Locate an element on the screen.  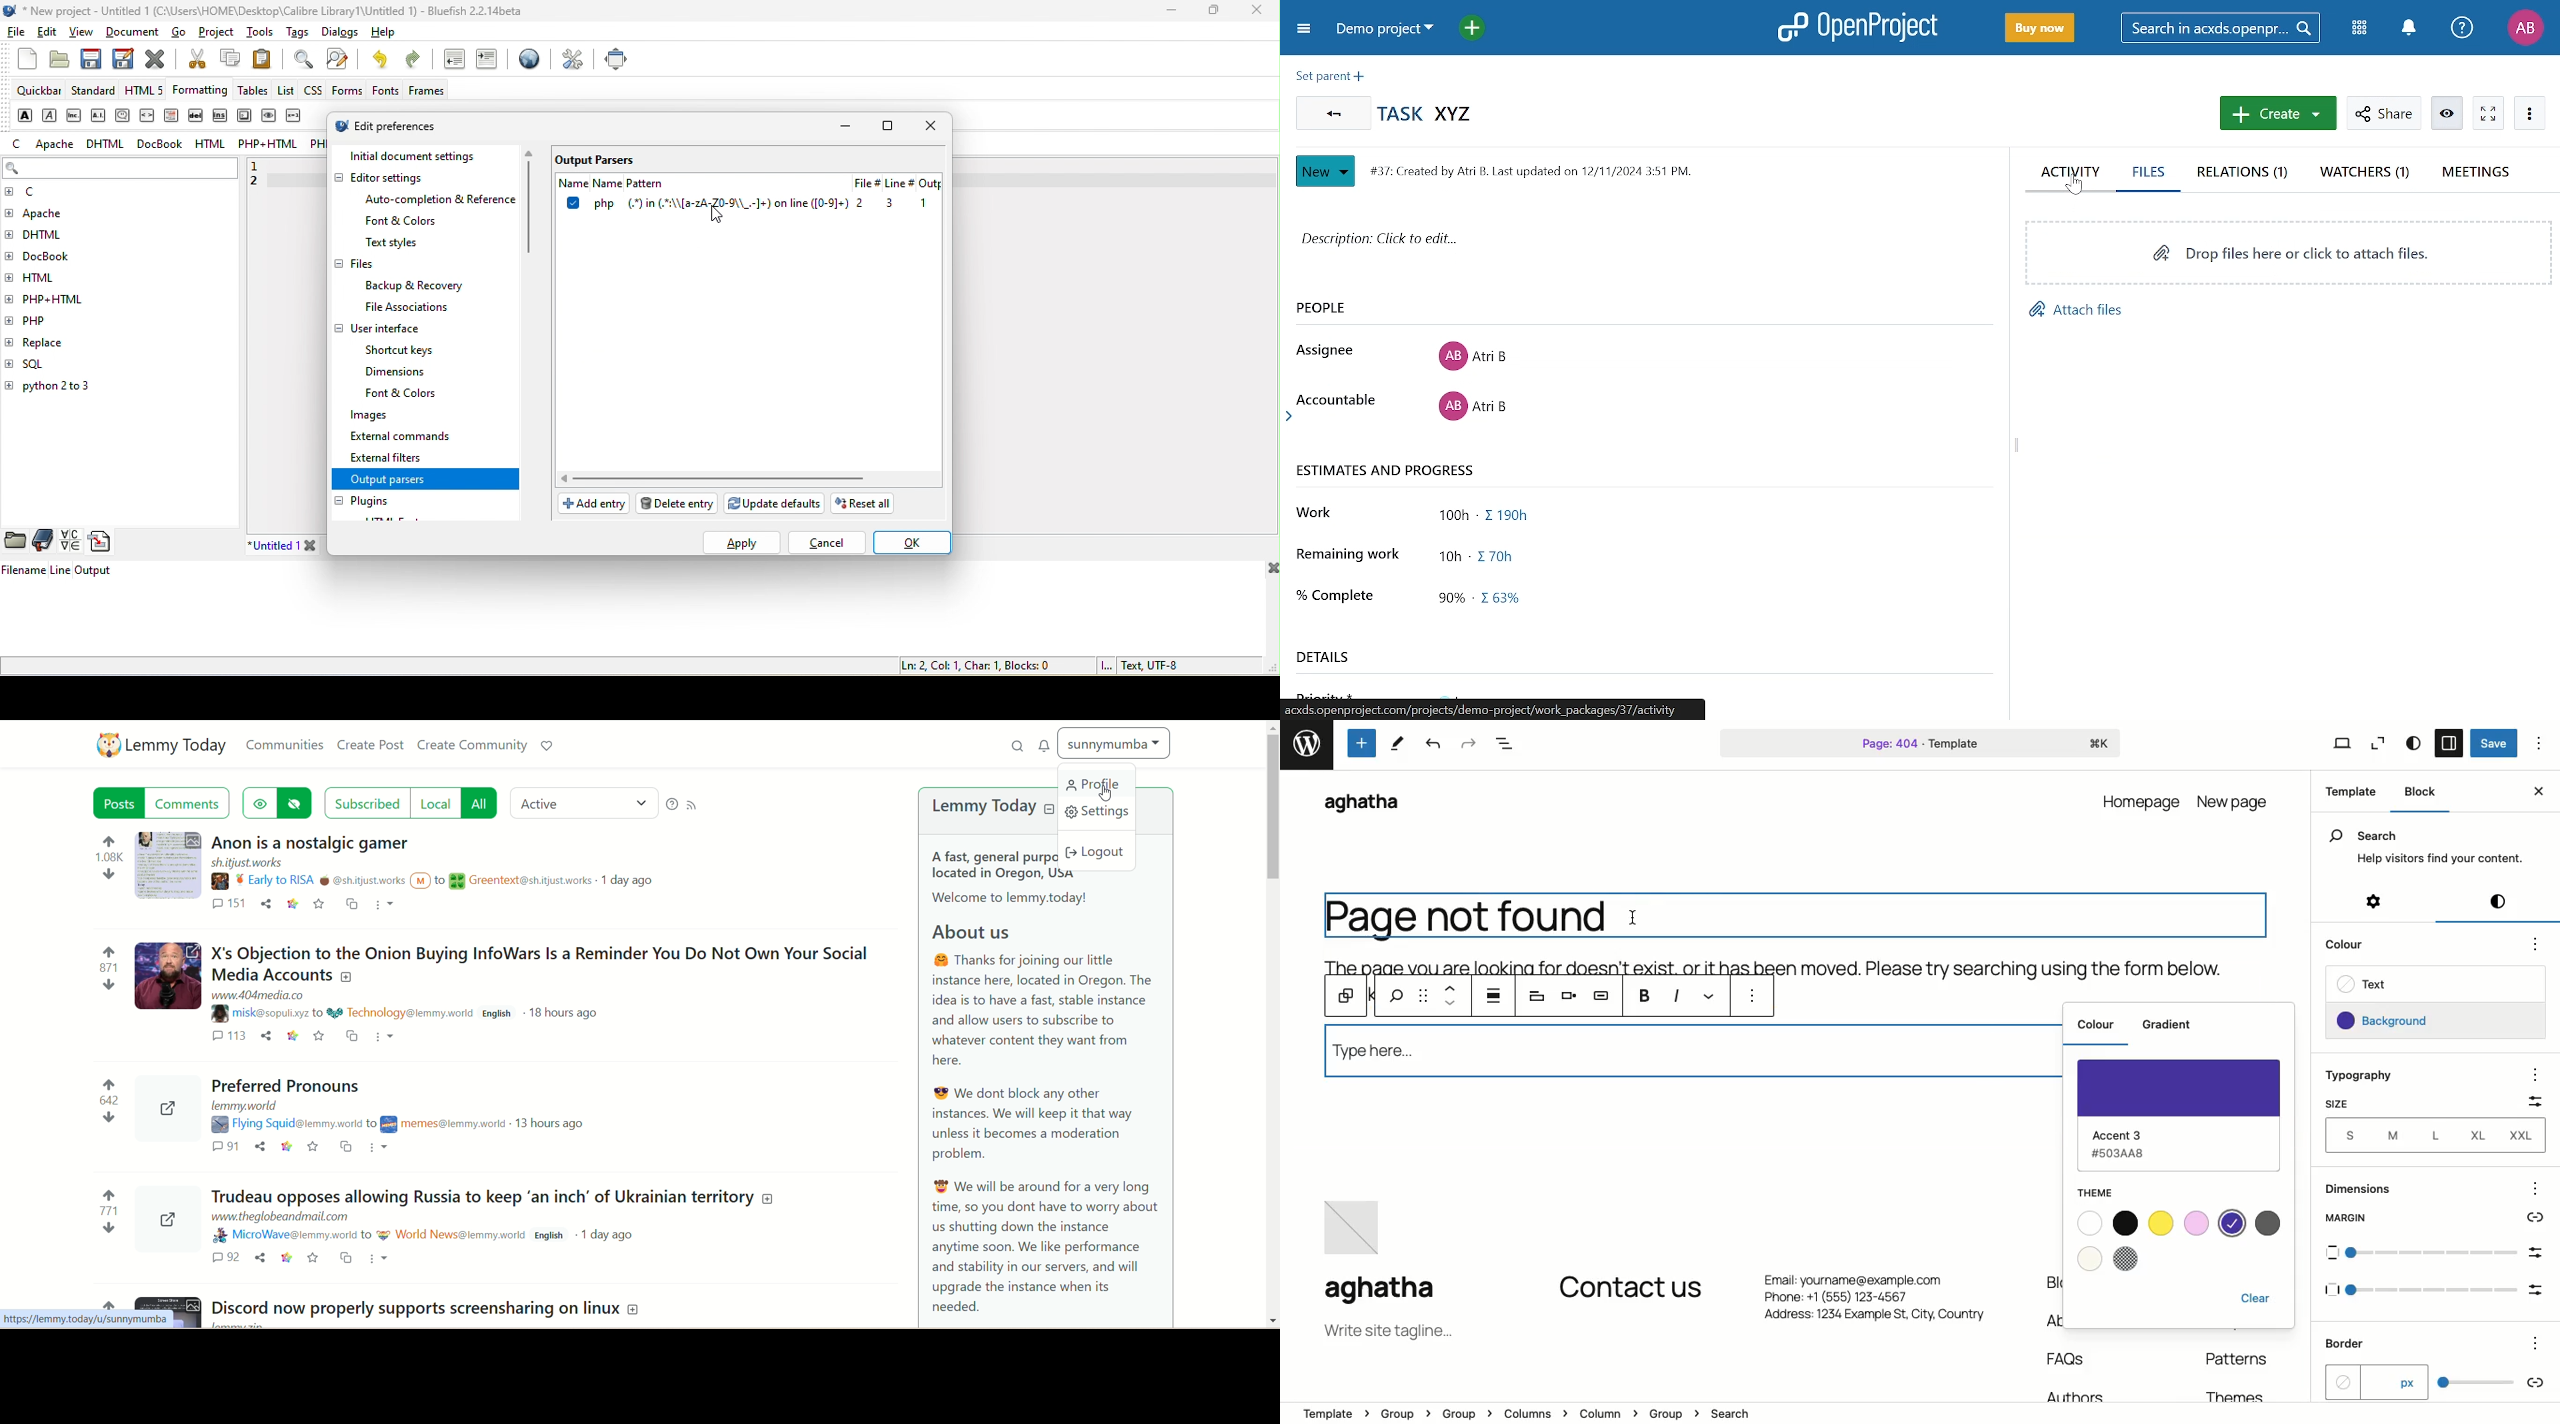
delete entry is located at coordinates (678, 503).